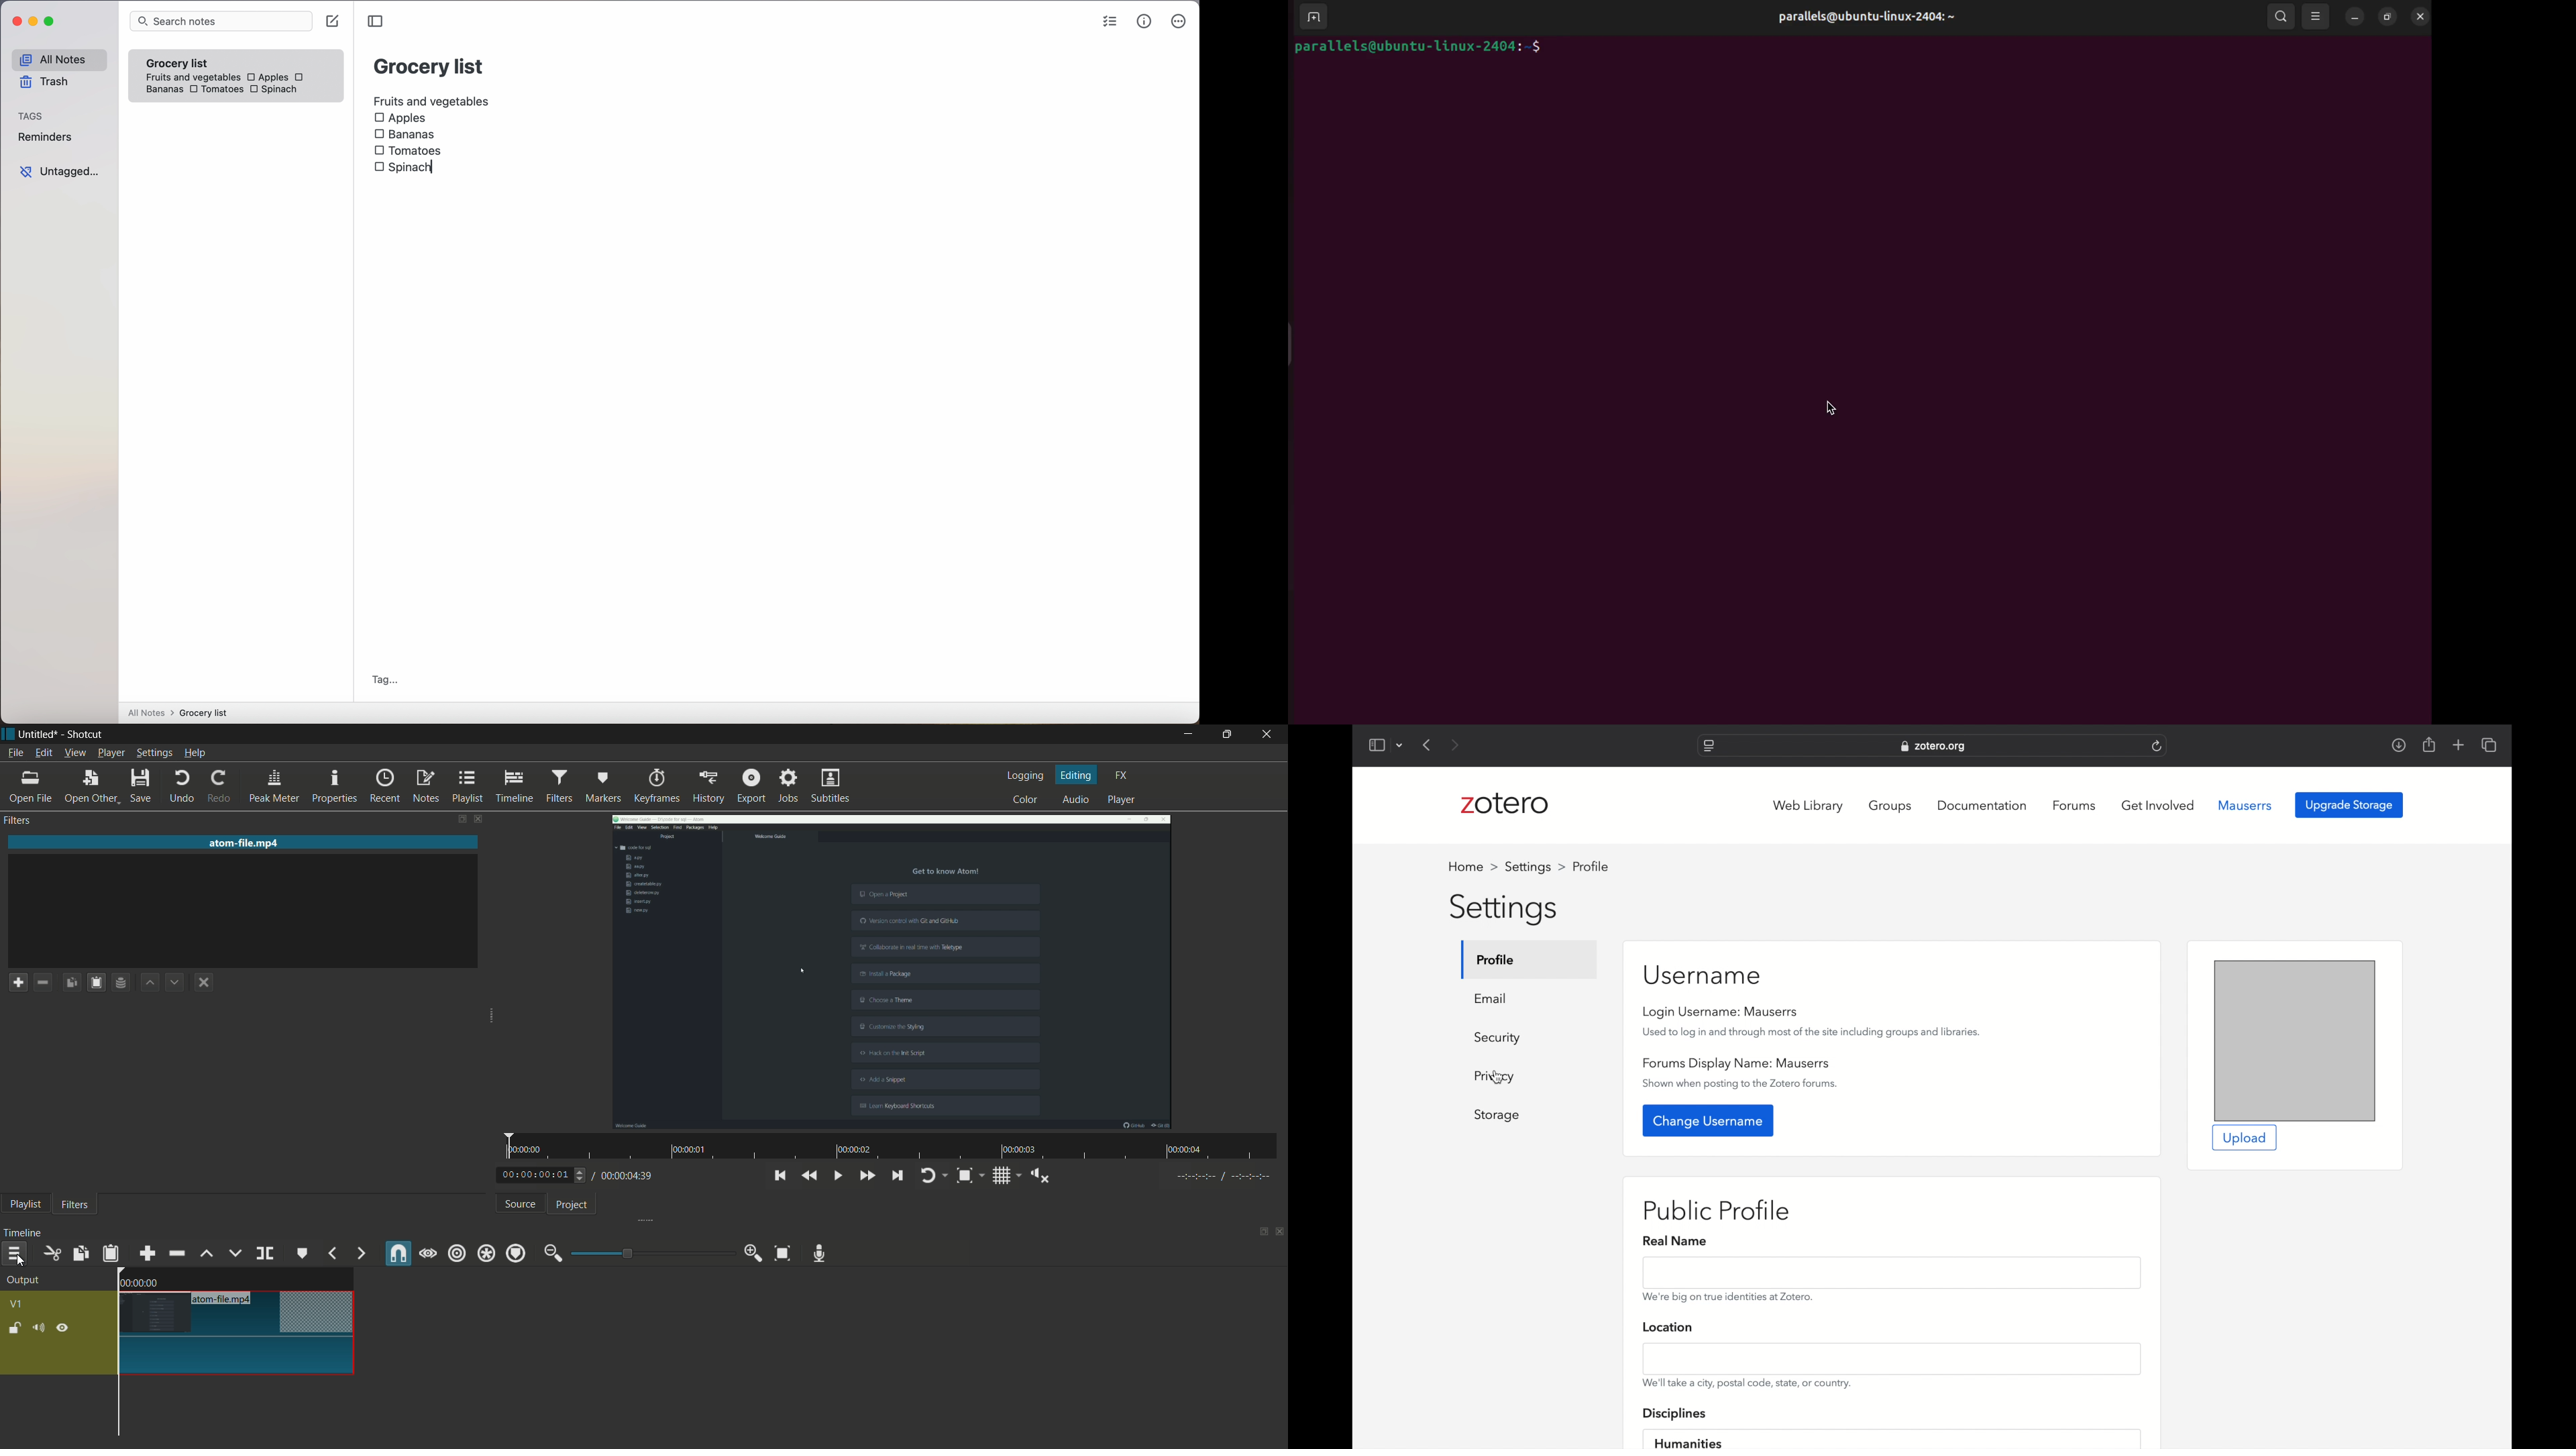  I want to click on web library, so click(1807, 806).